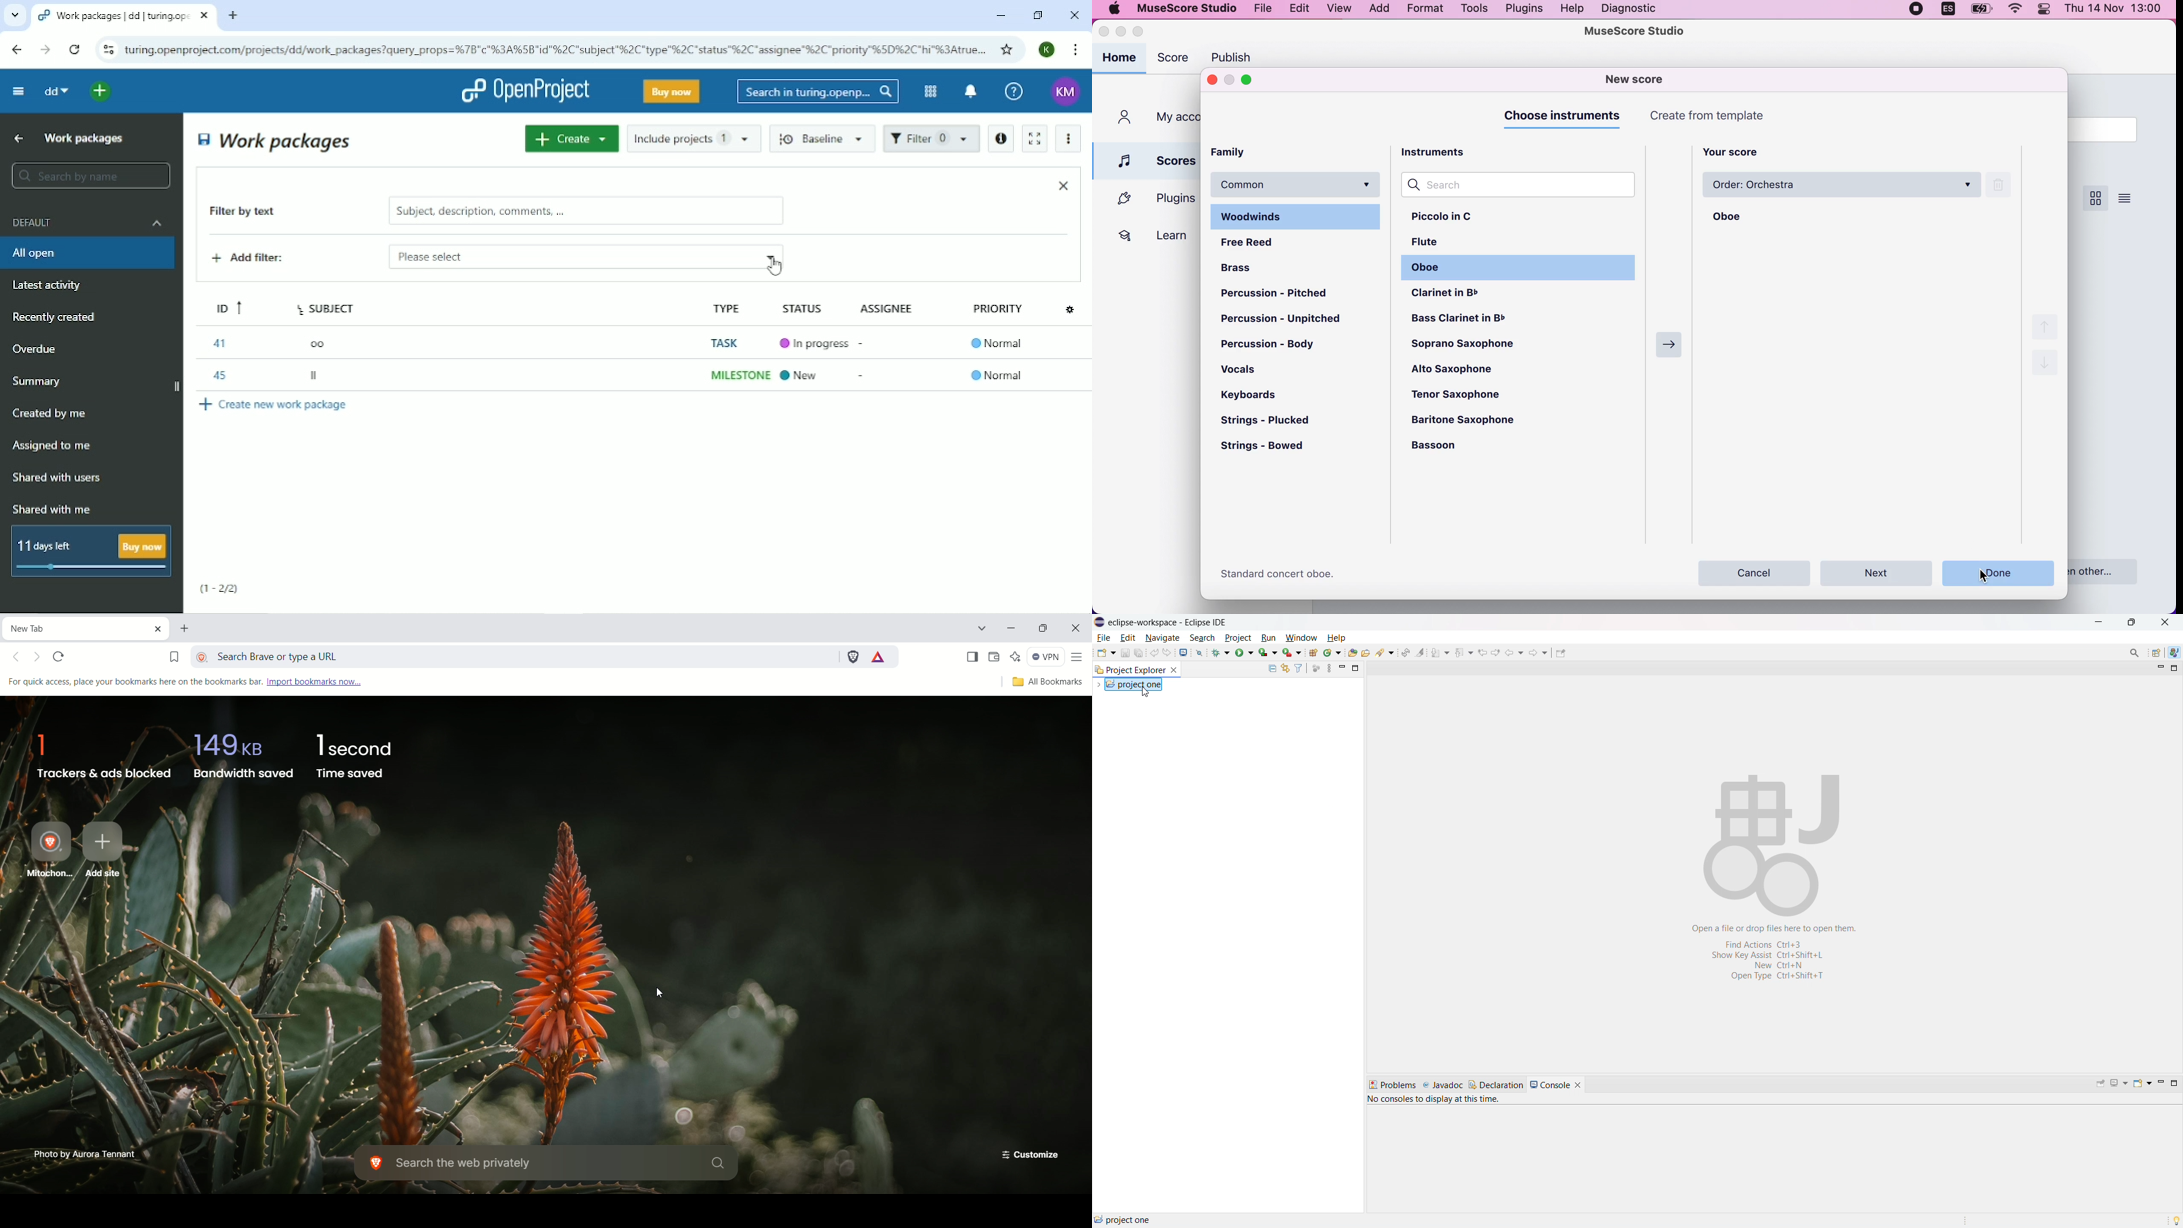  What do you see at coordinates (275, 404) in the screenshot?
I see `Create new work package` at bounding box center [275, 404].